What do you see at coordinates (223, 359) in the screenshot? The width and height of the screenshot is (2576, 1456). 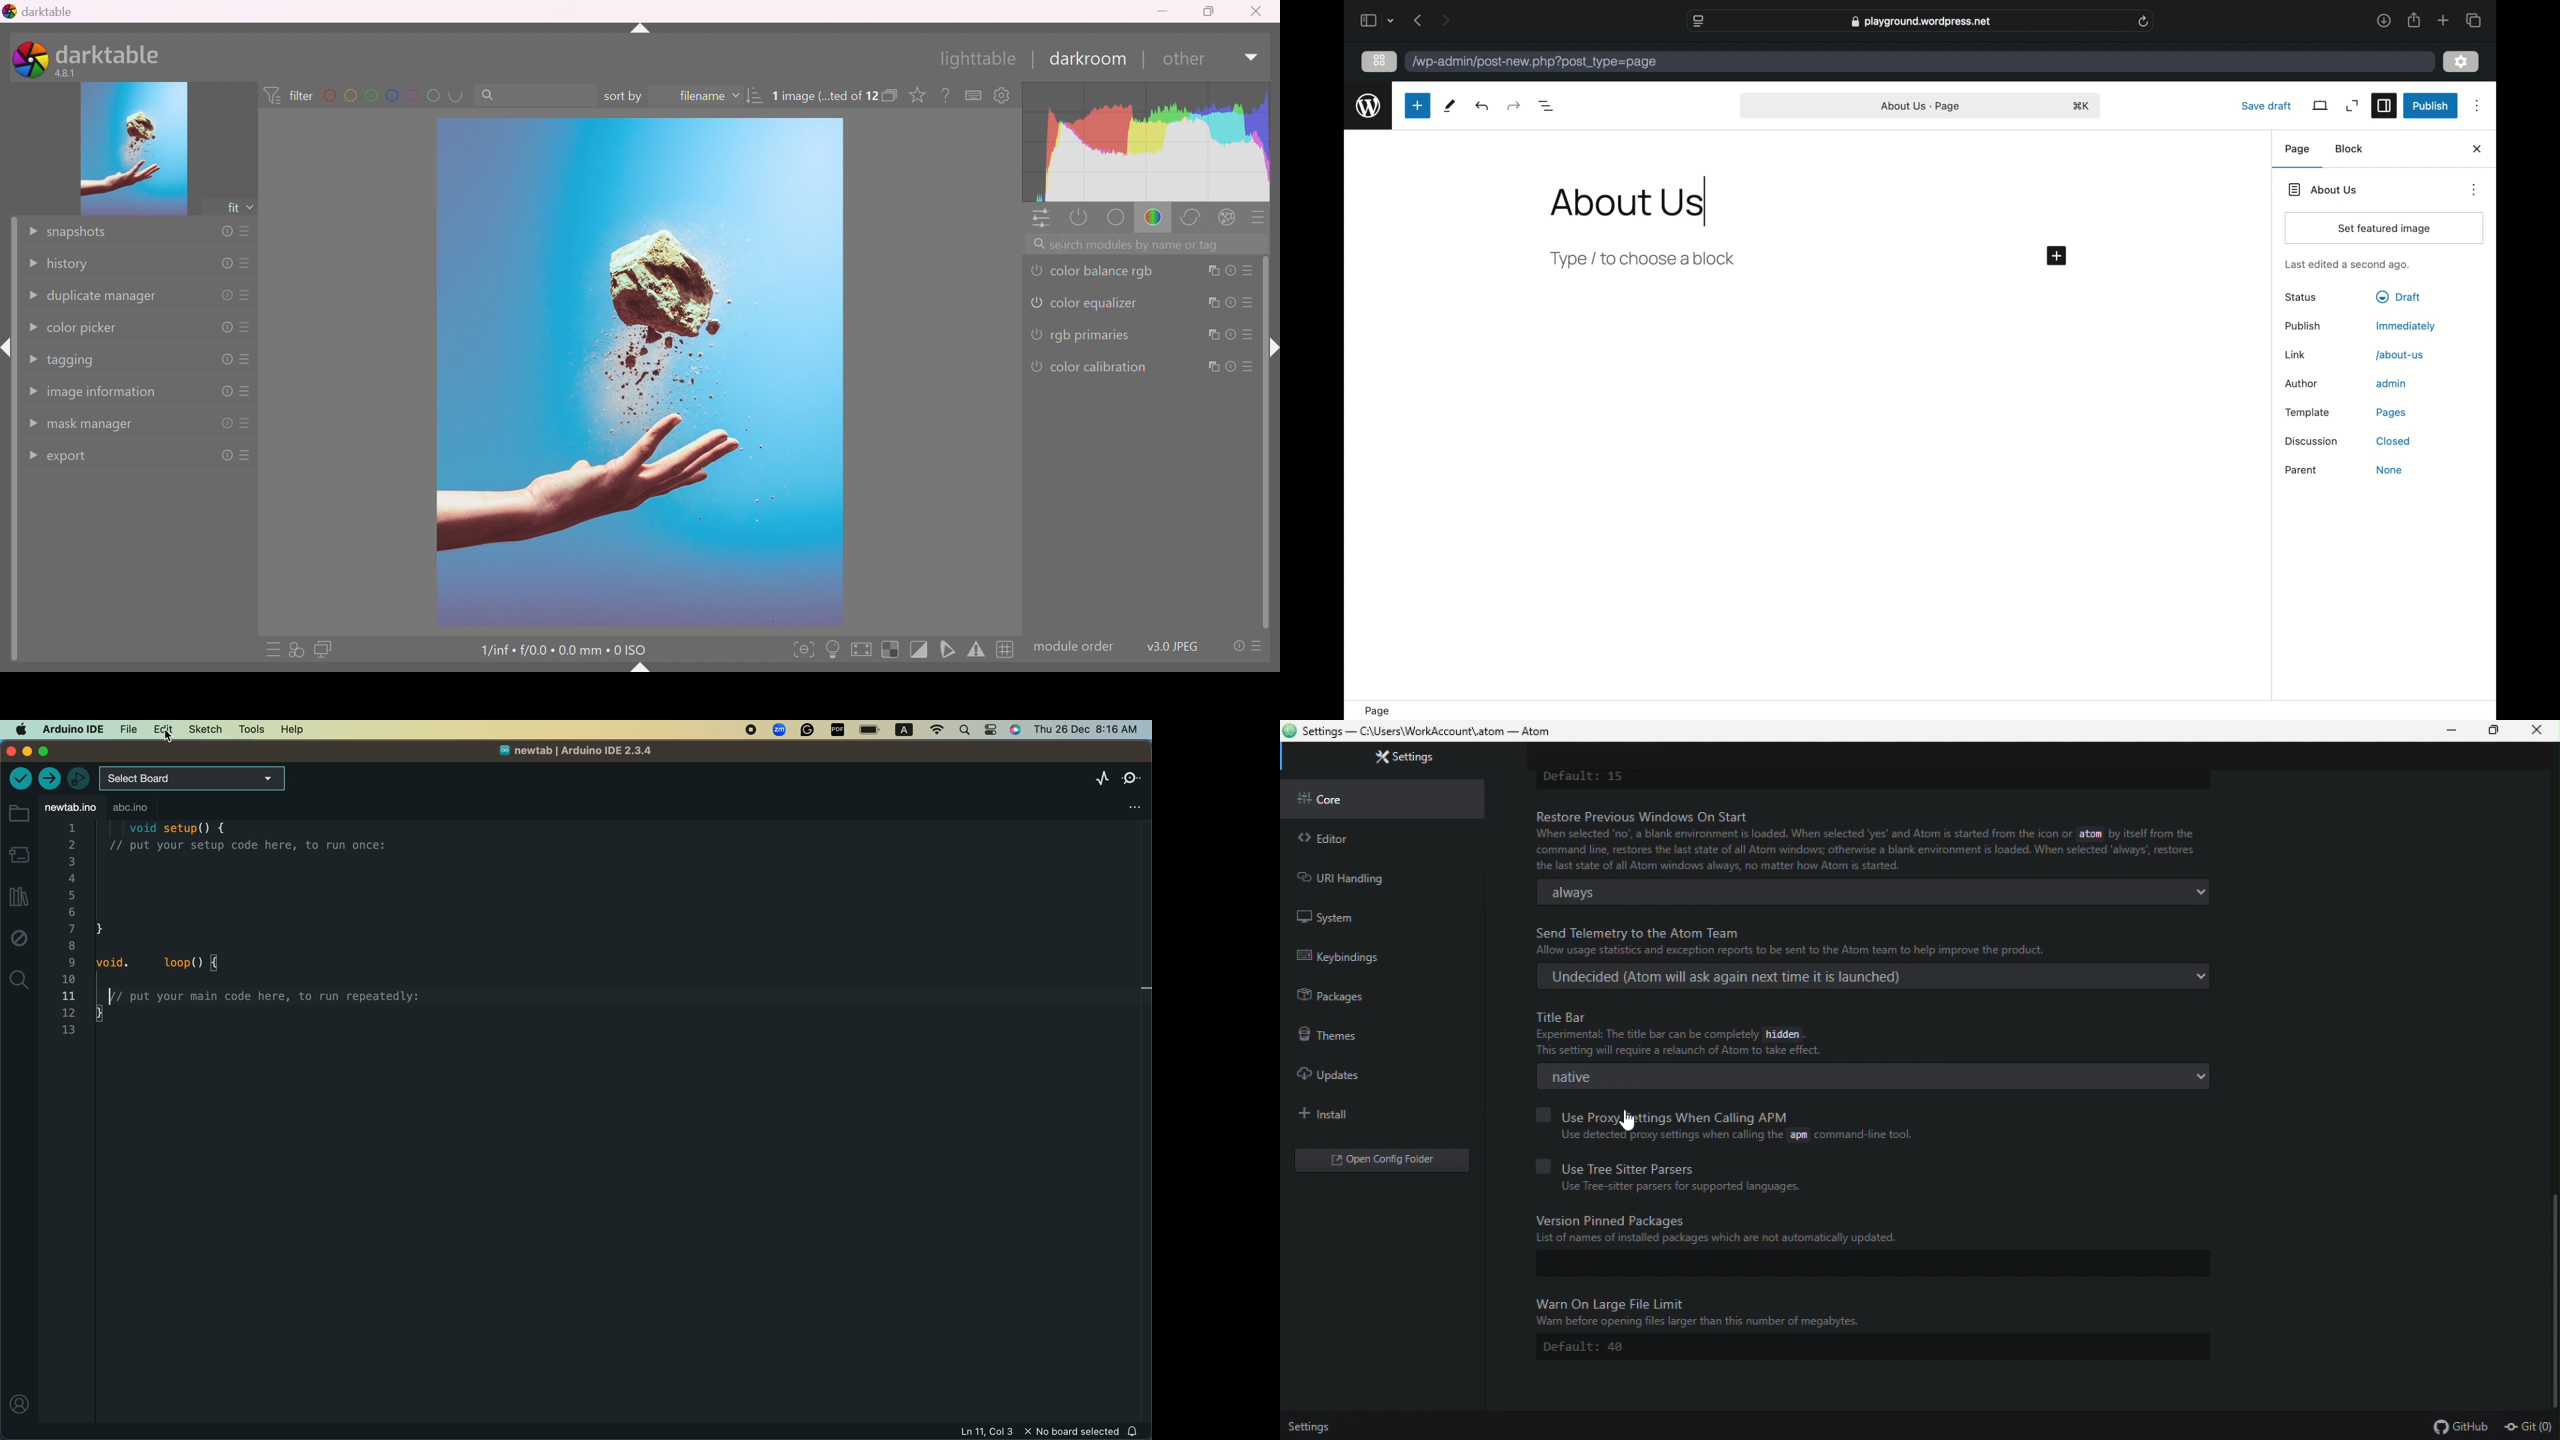 I see `reset` at bounding box center [223, 359].